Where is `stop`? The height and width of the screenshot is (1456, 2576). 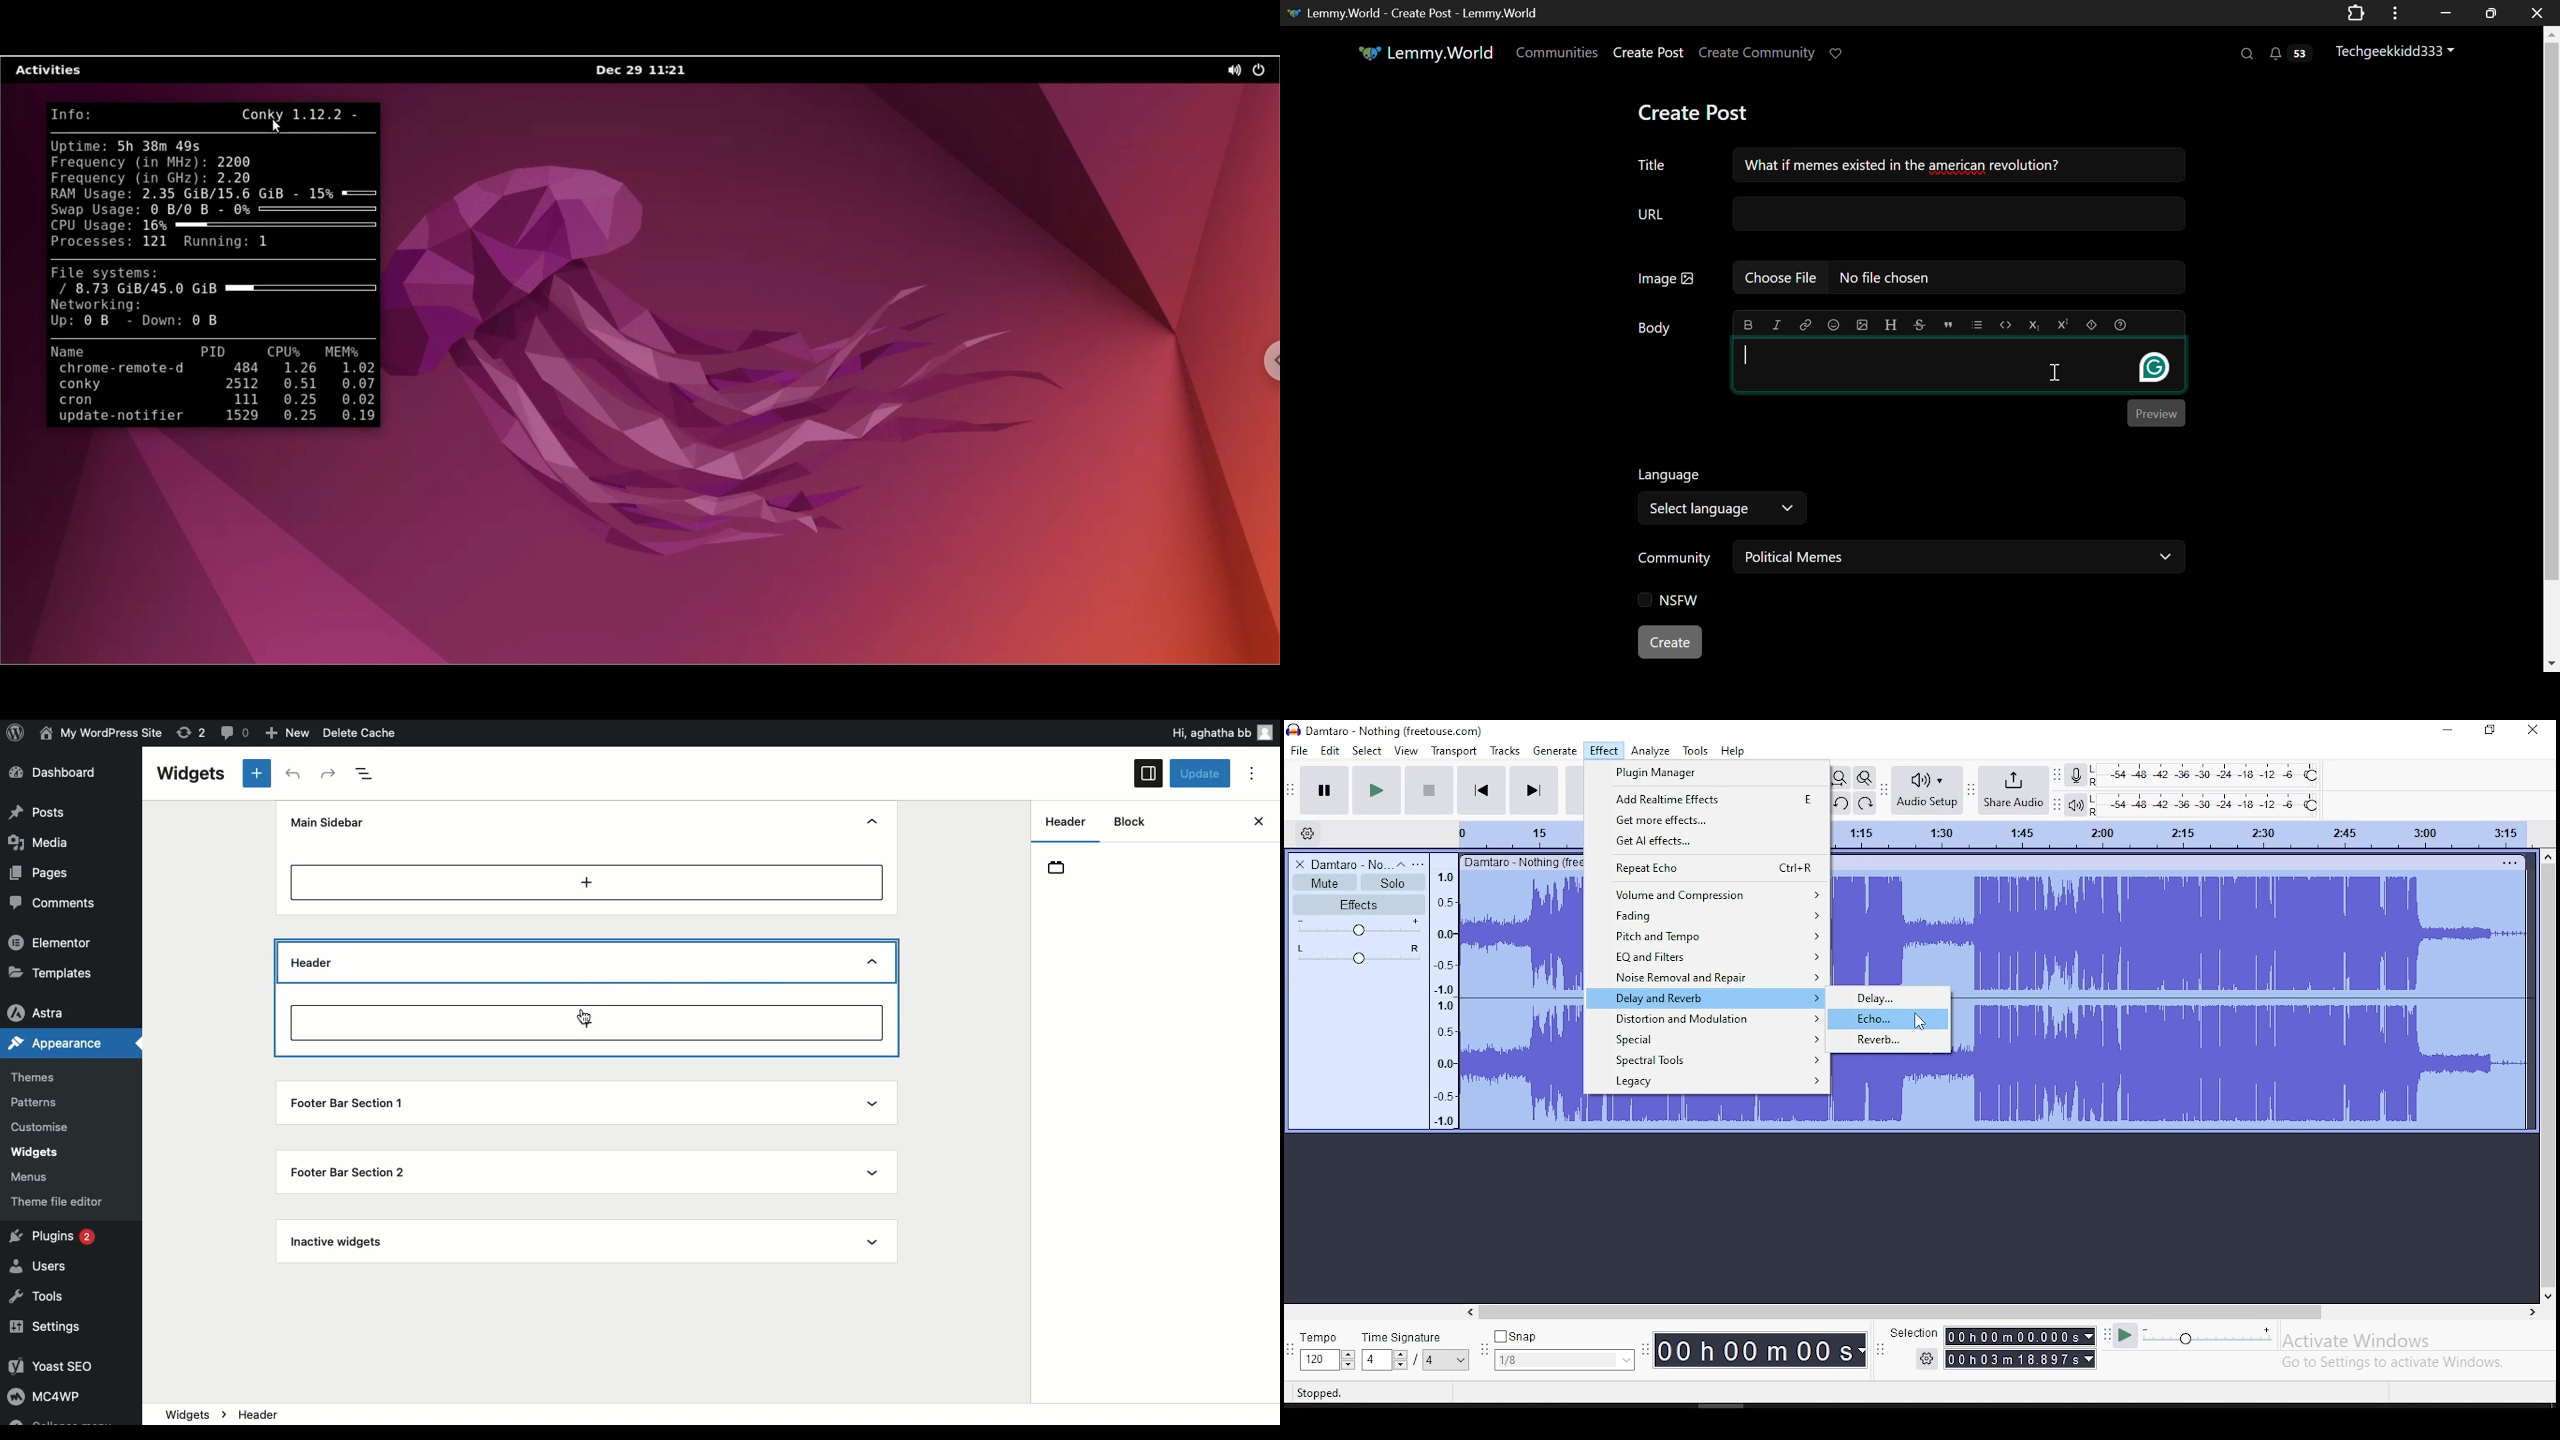
stop is located at coordinates (1429, 789).